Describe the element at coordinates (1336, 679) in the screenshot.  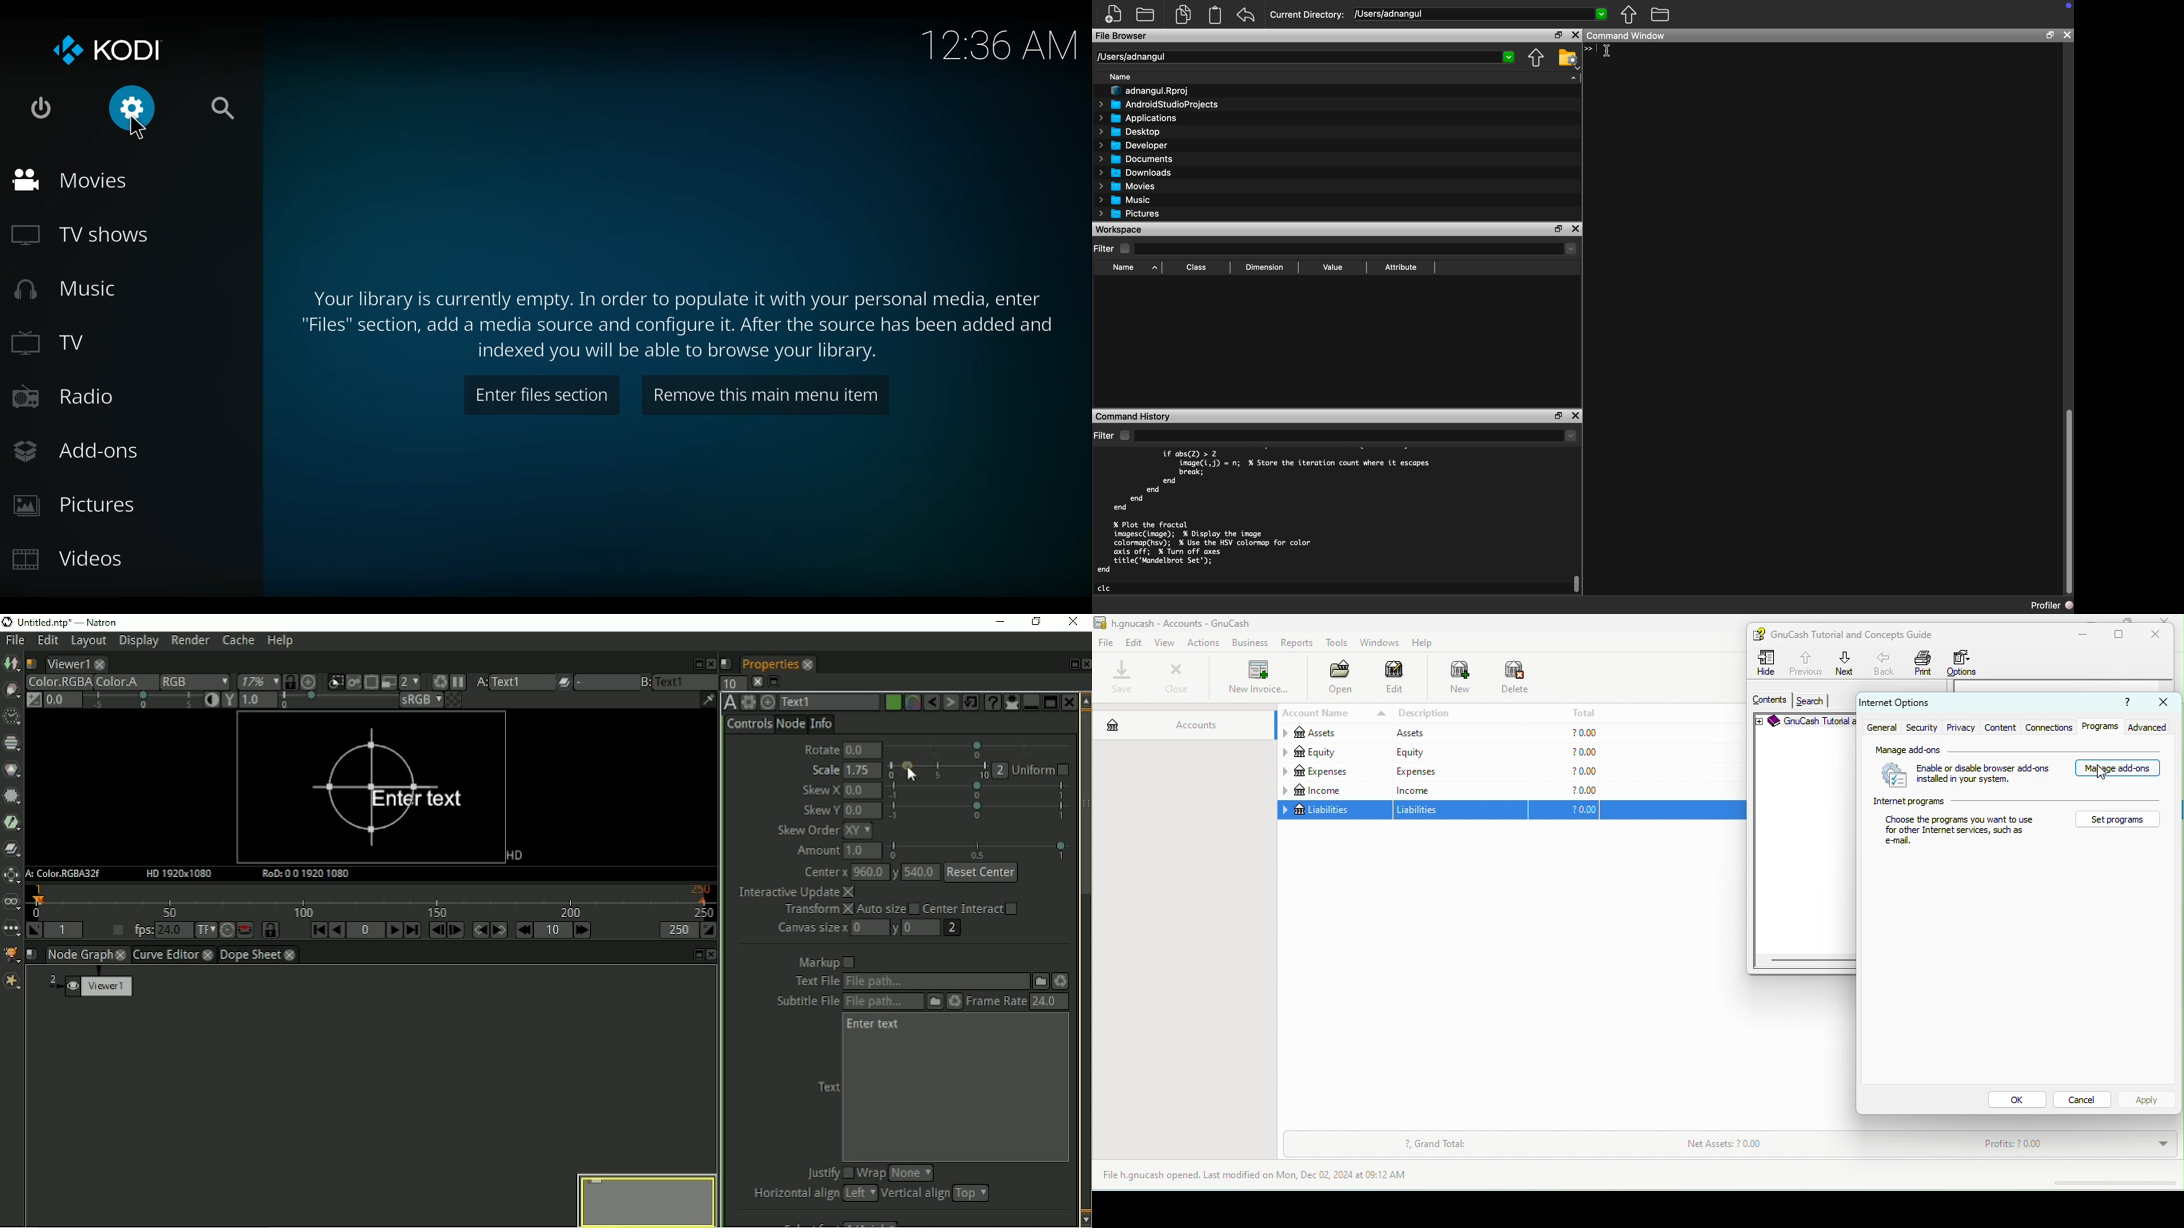
I see `open` at that location.